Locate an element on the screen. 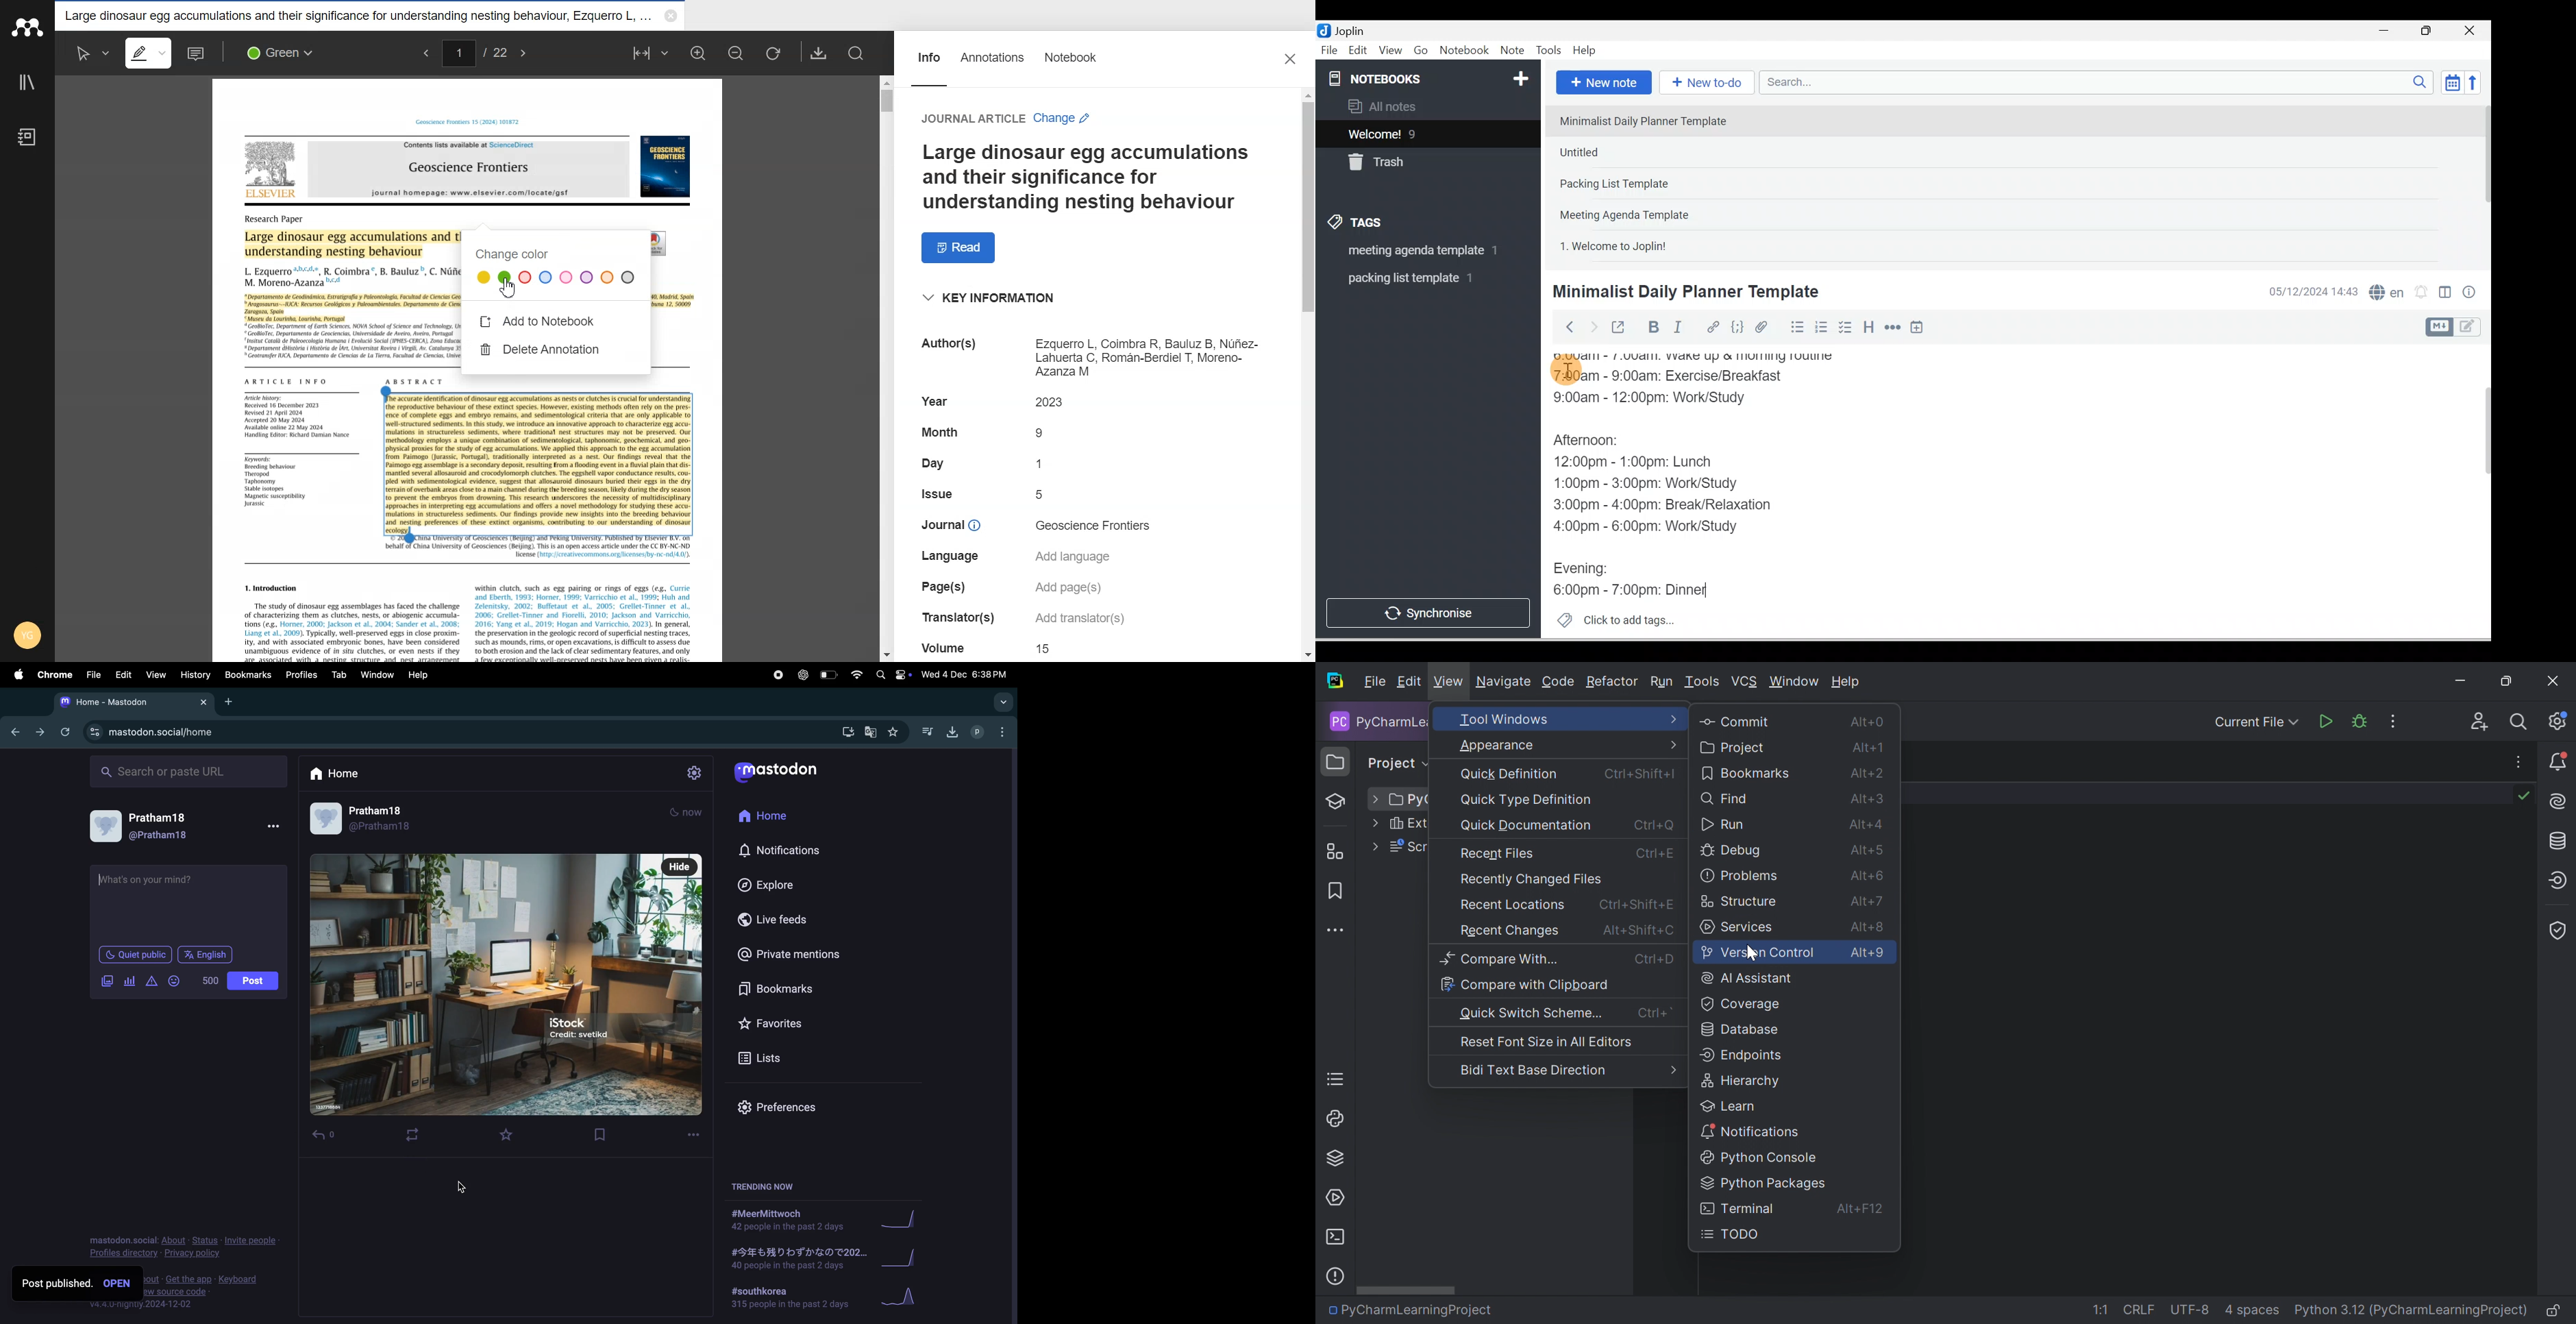 This screenshot has height=1344, width=2576. Info is located at coordinates (928, 64).